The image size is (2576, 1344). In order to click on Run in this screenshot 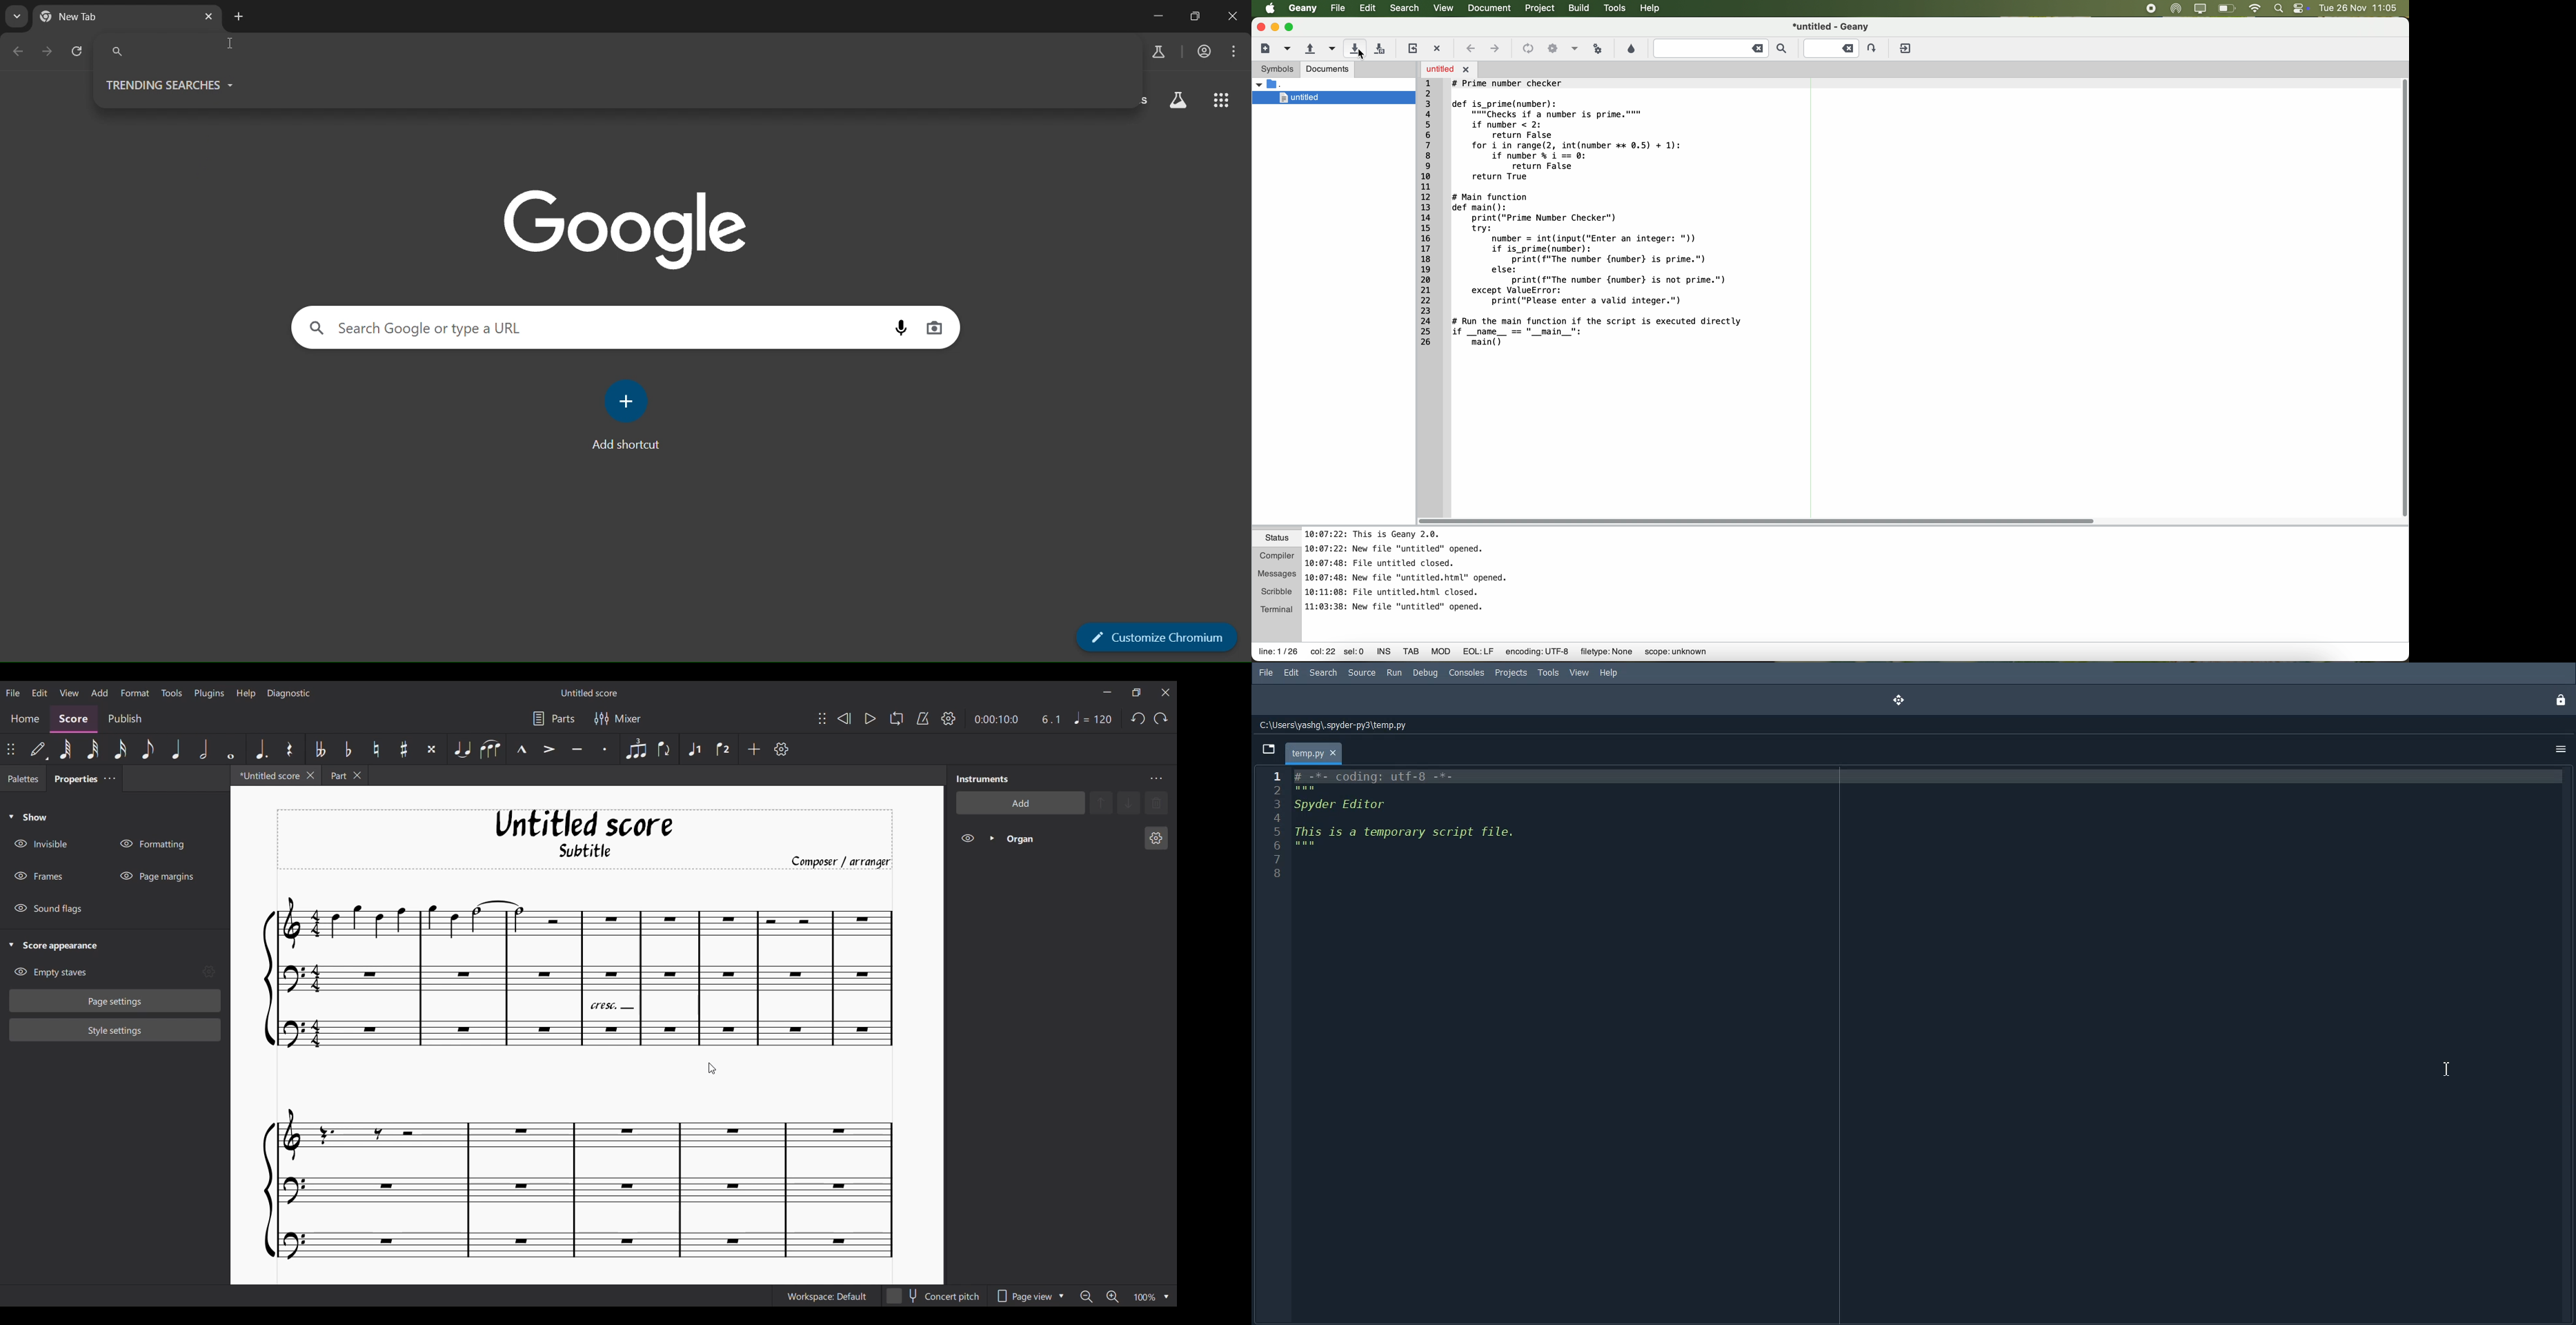, I will do `click(1394, 672)`.